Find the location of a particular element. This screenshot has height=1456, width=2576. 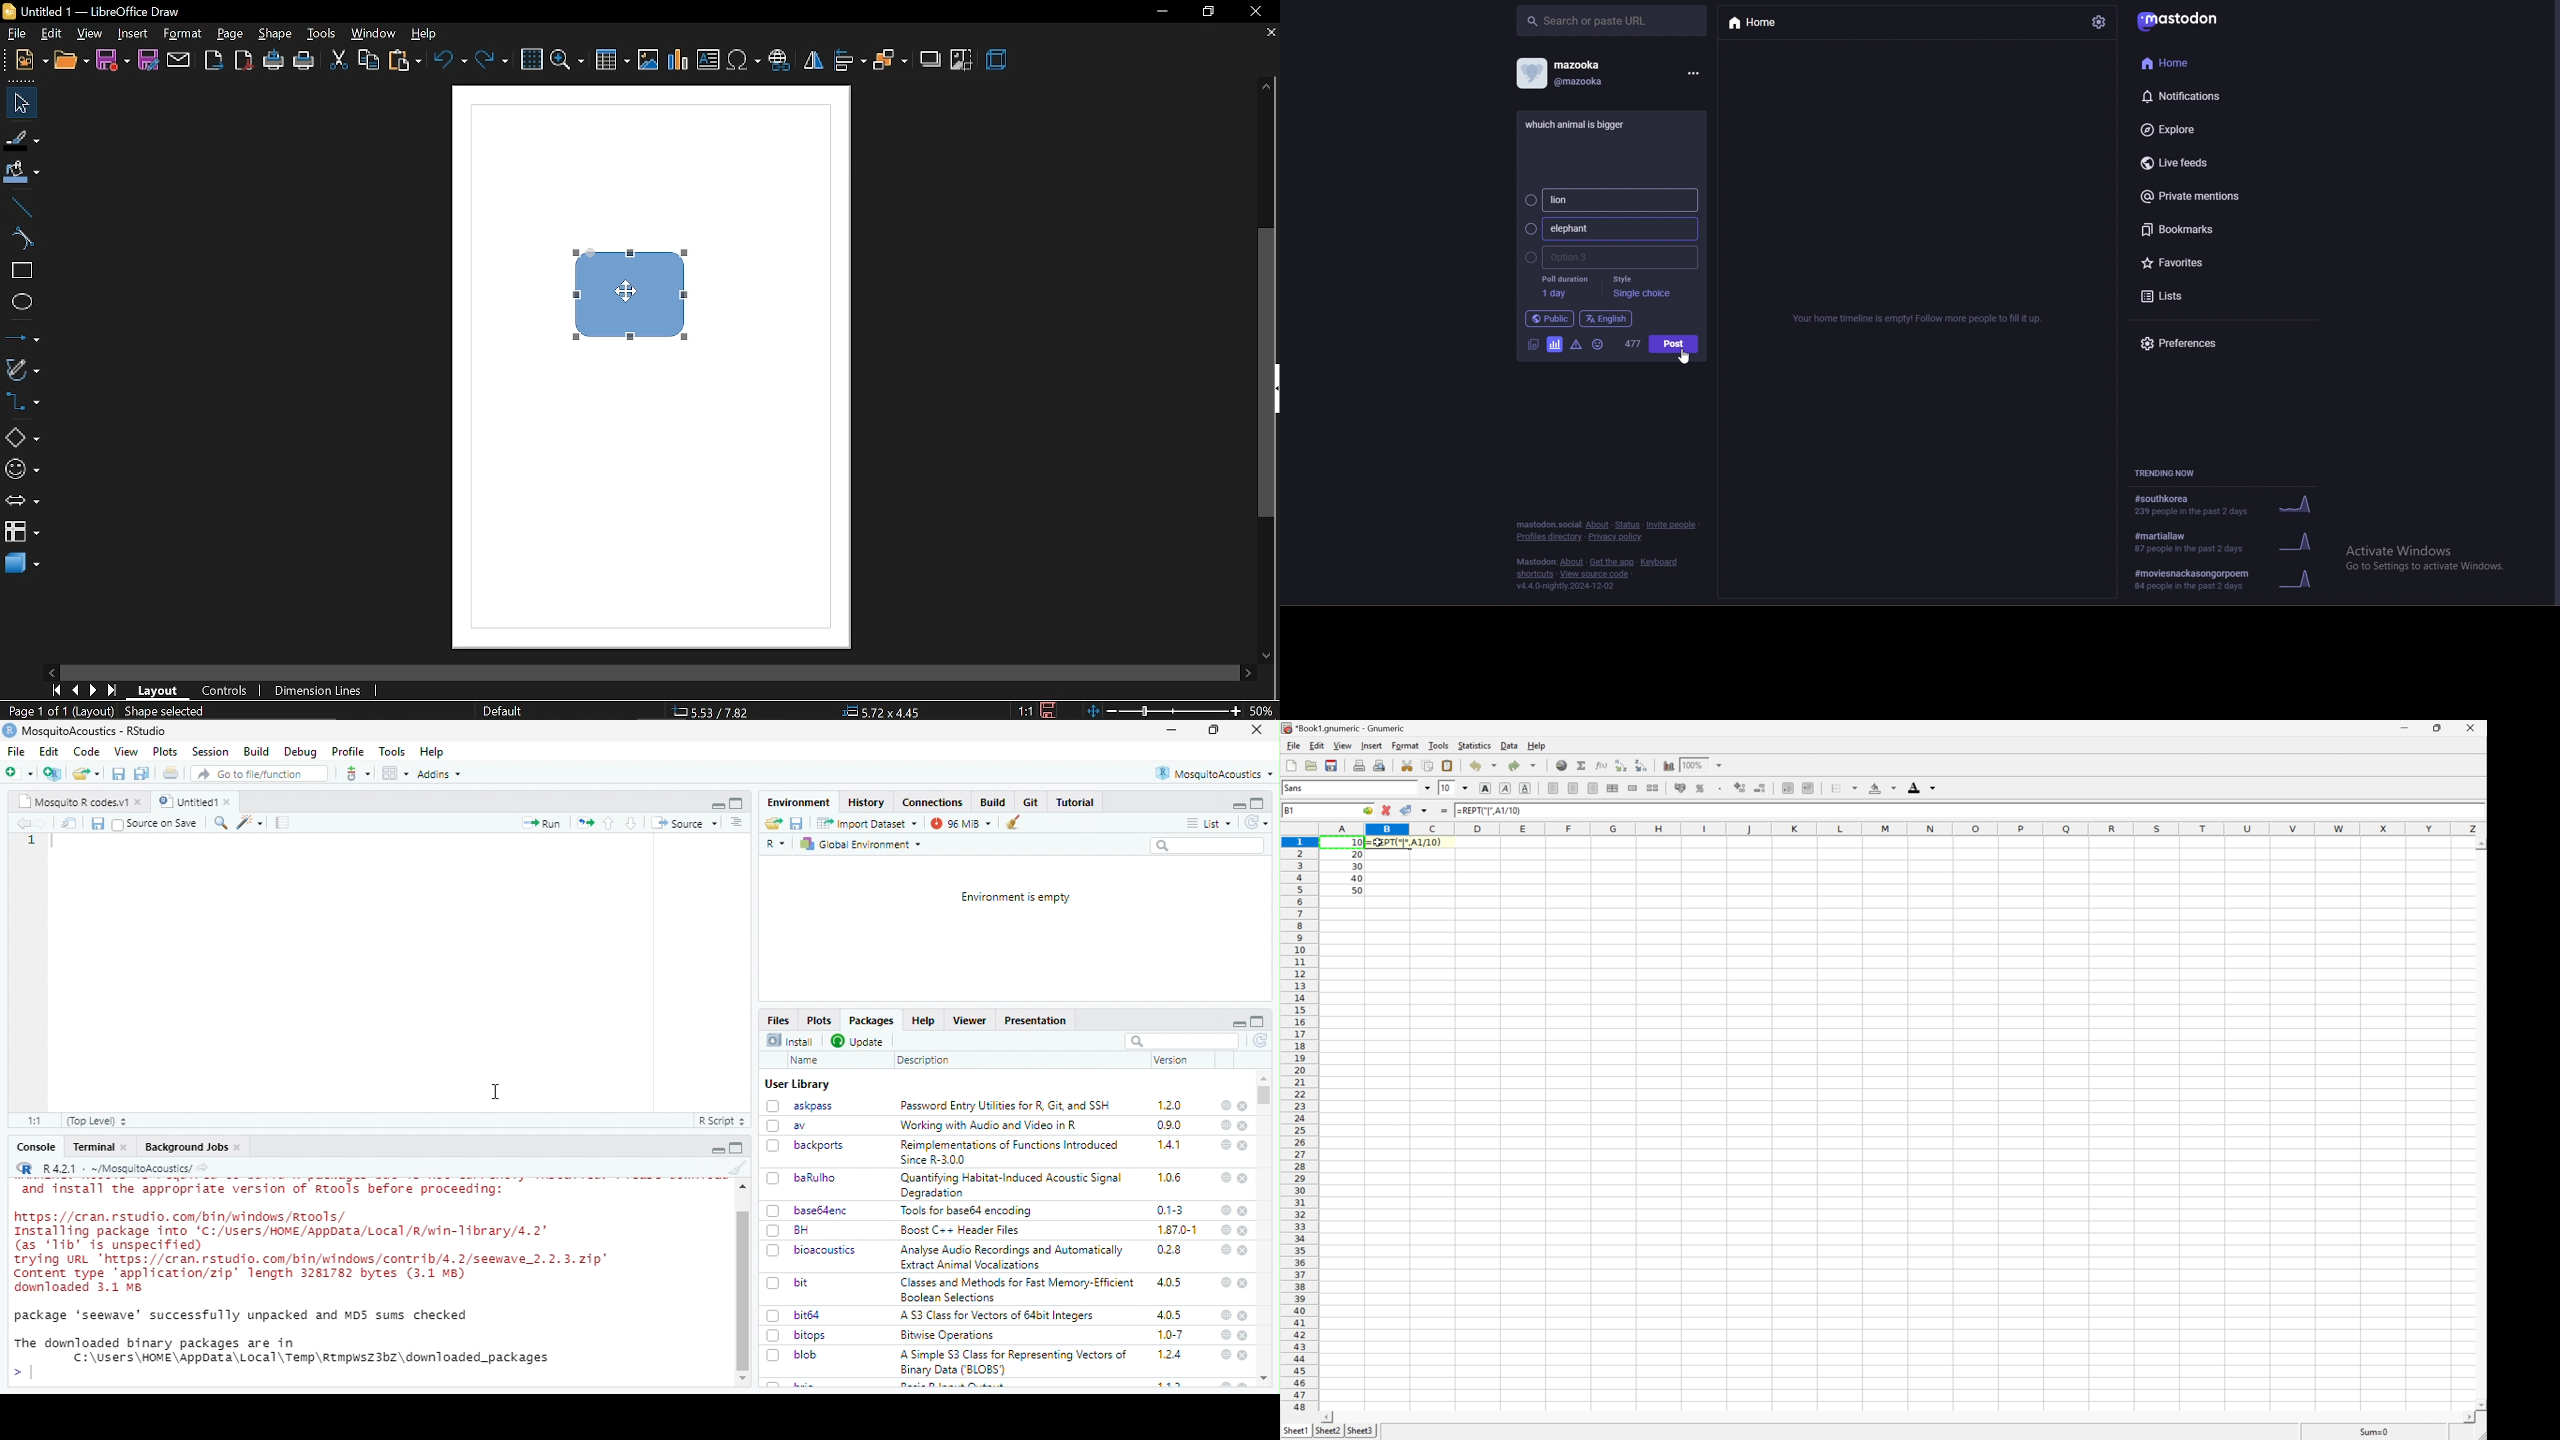

minimise is located at coordinates (719, 1151).